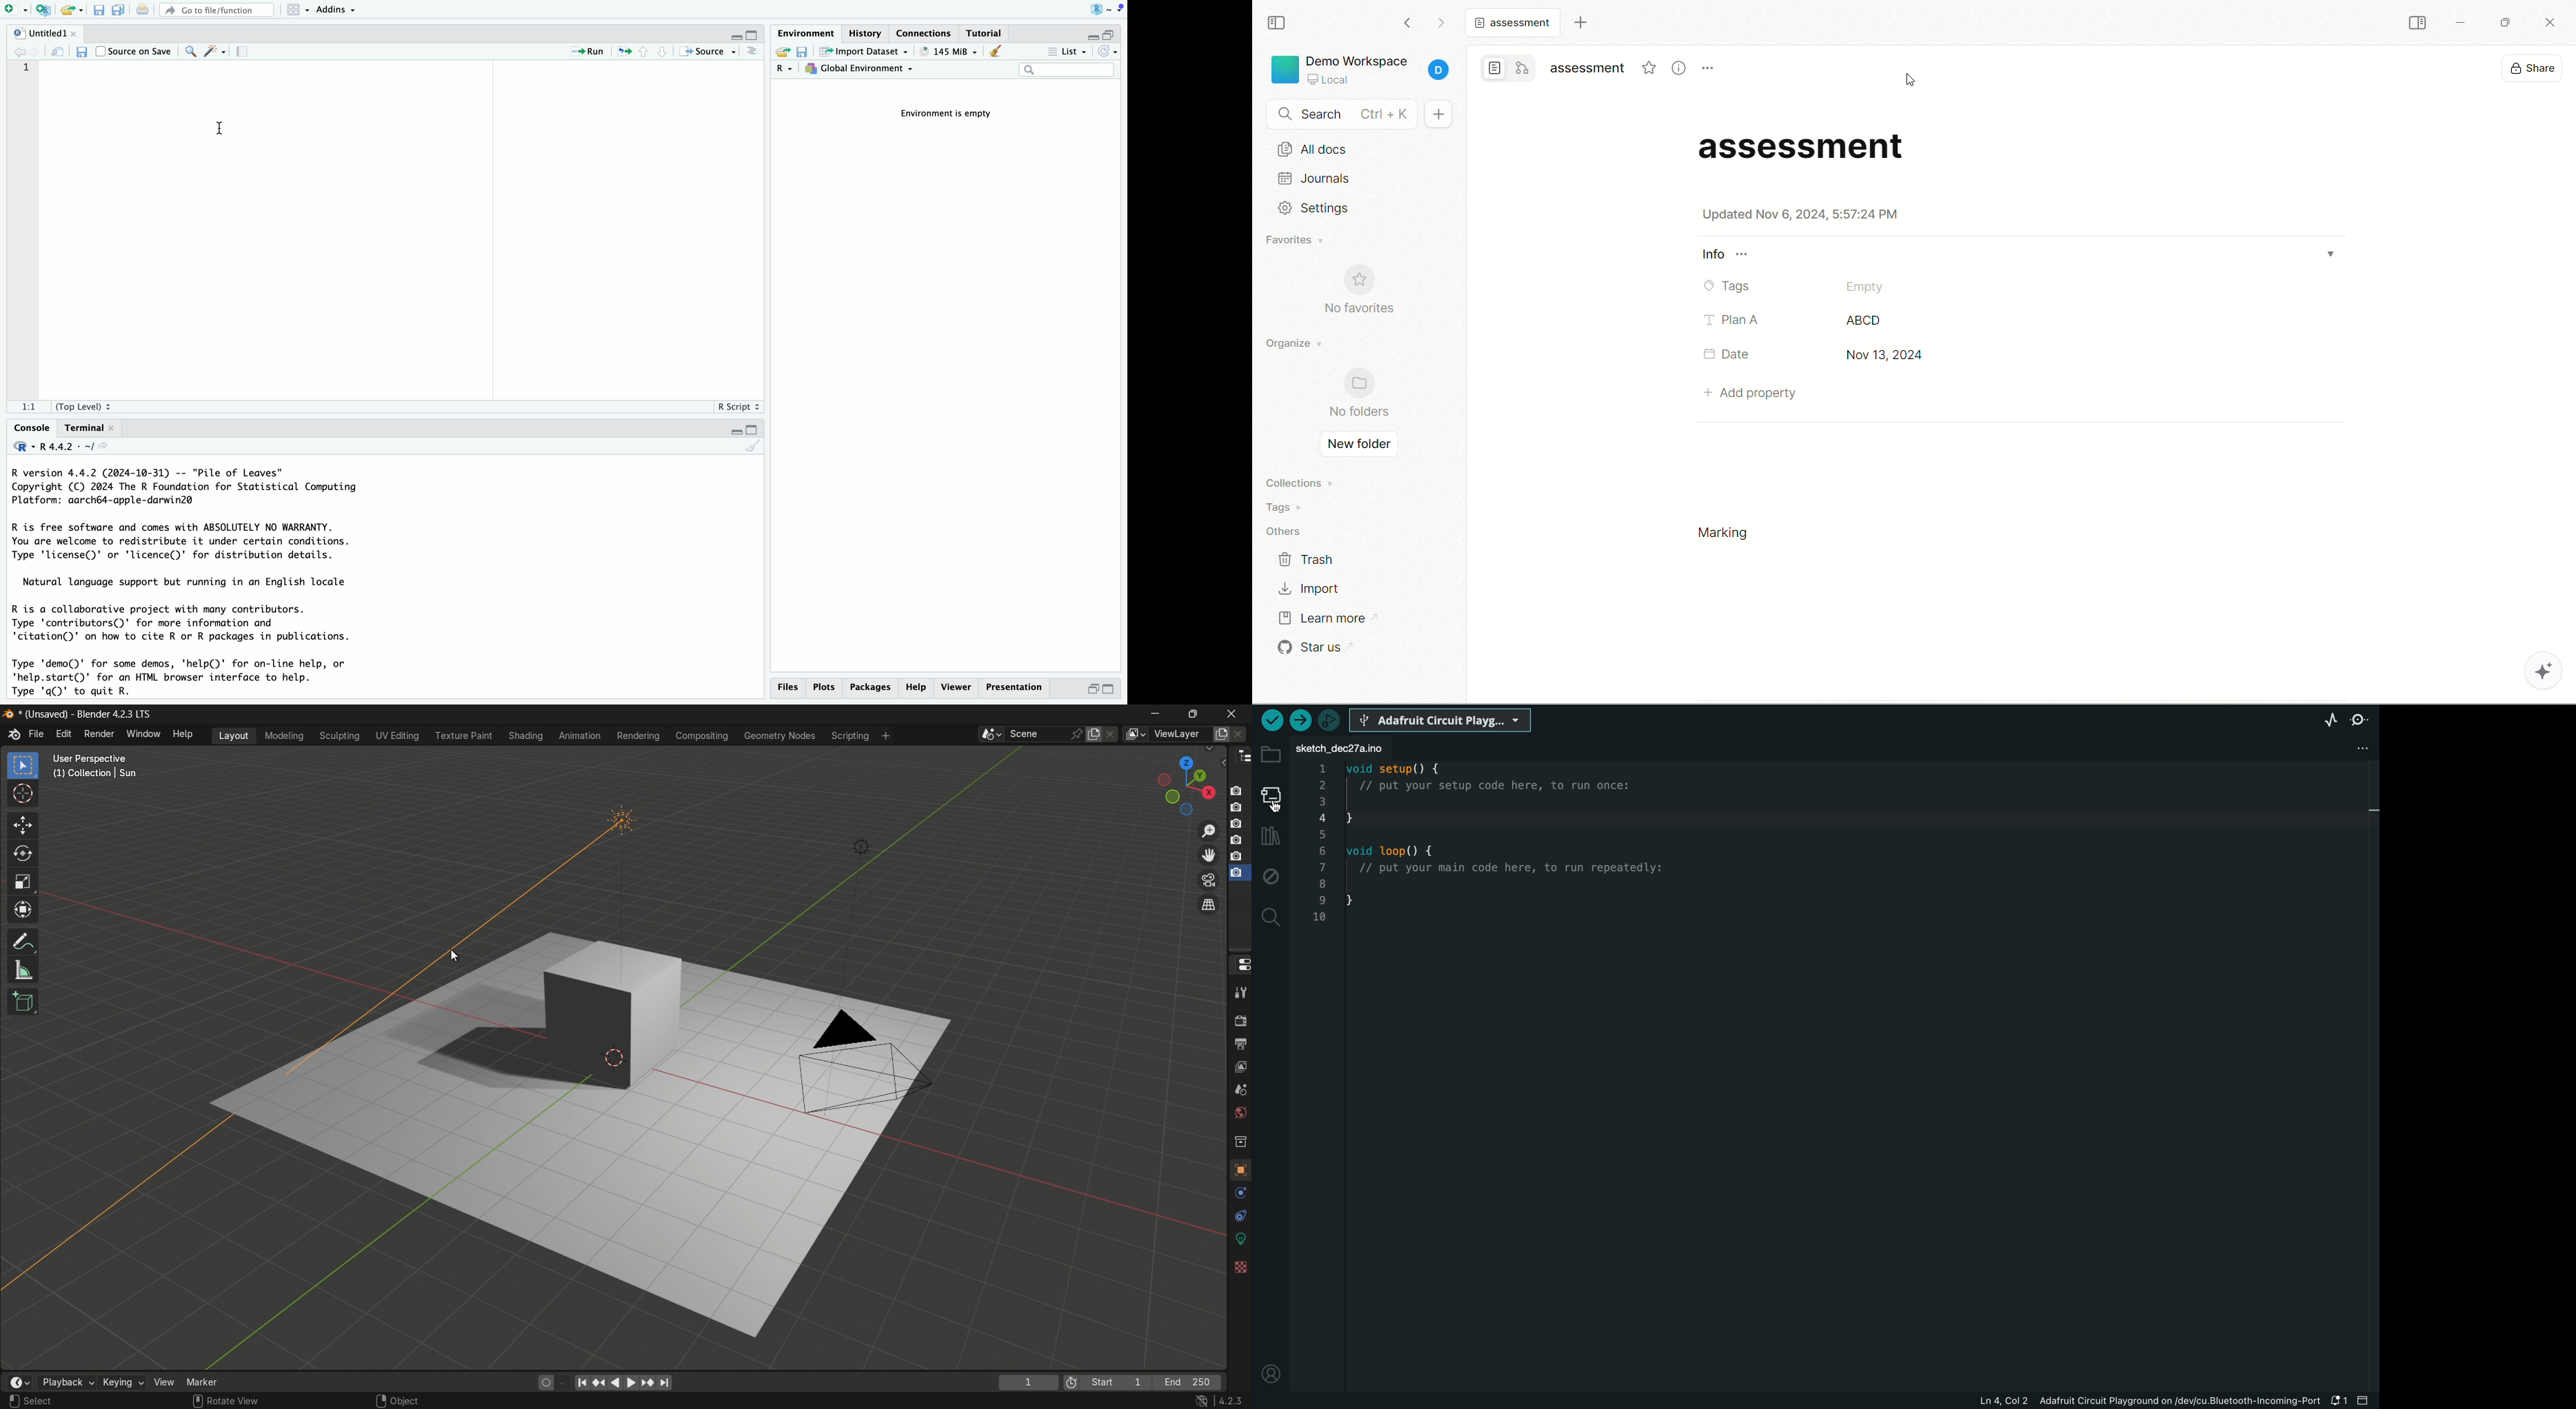  What do you see at coordinates (949, 52) in the screenshot?
I see `148 MiB` at bounding box center [949, 52].